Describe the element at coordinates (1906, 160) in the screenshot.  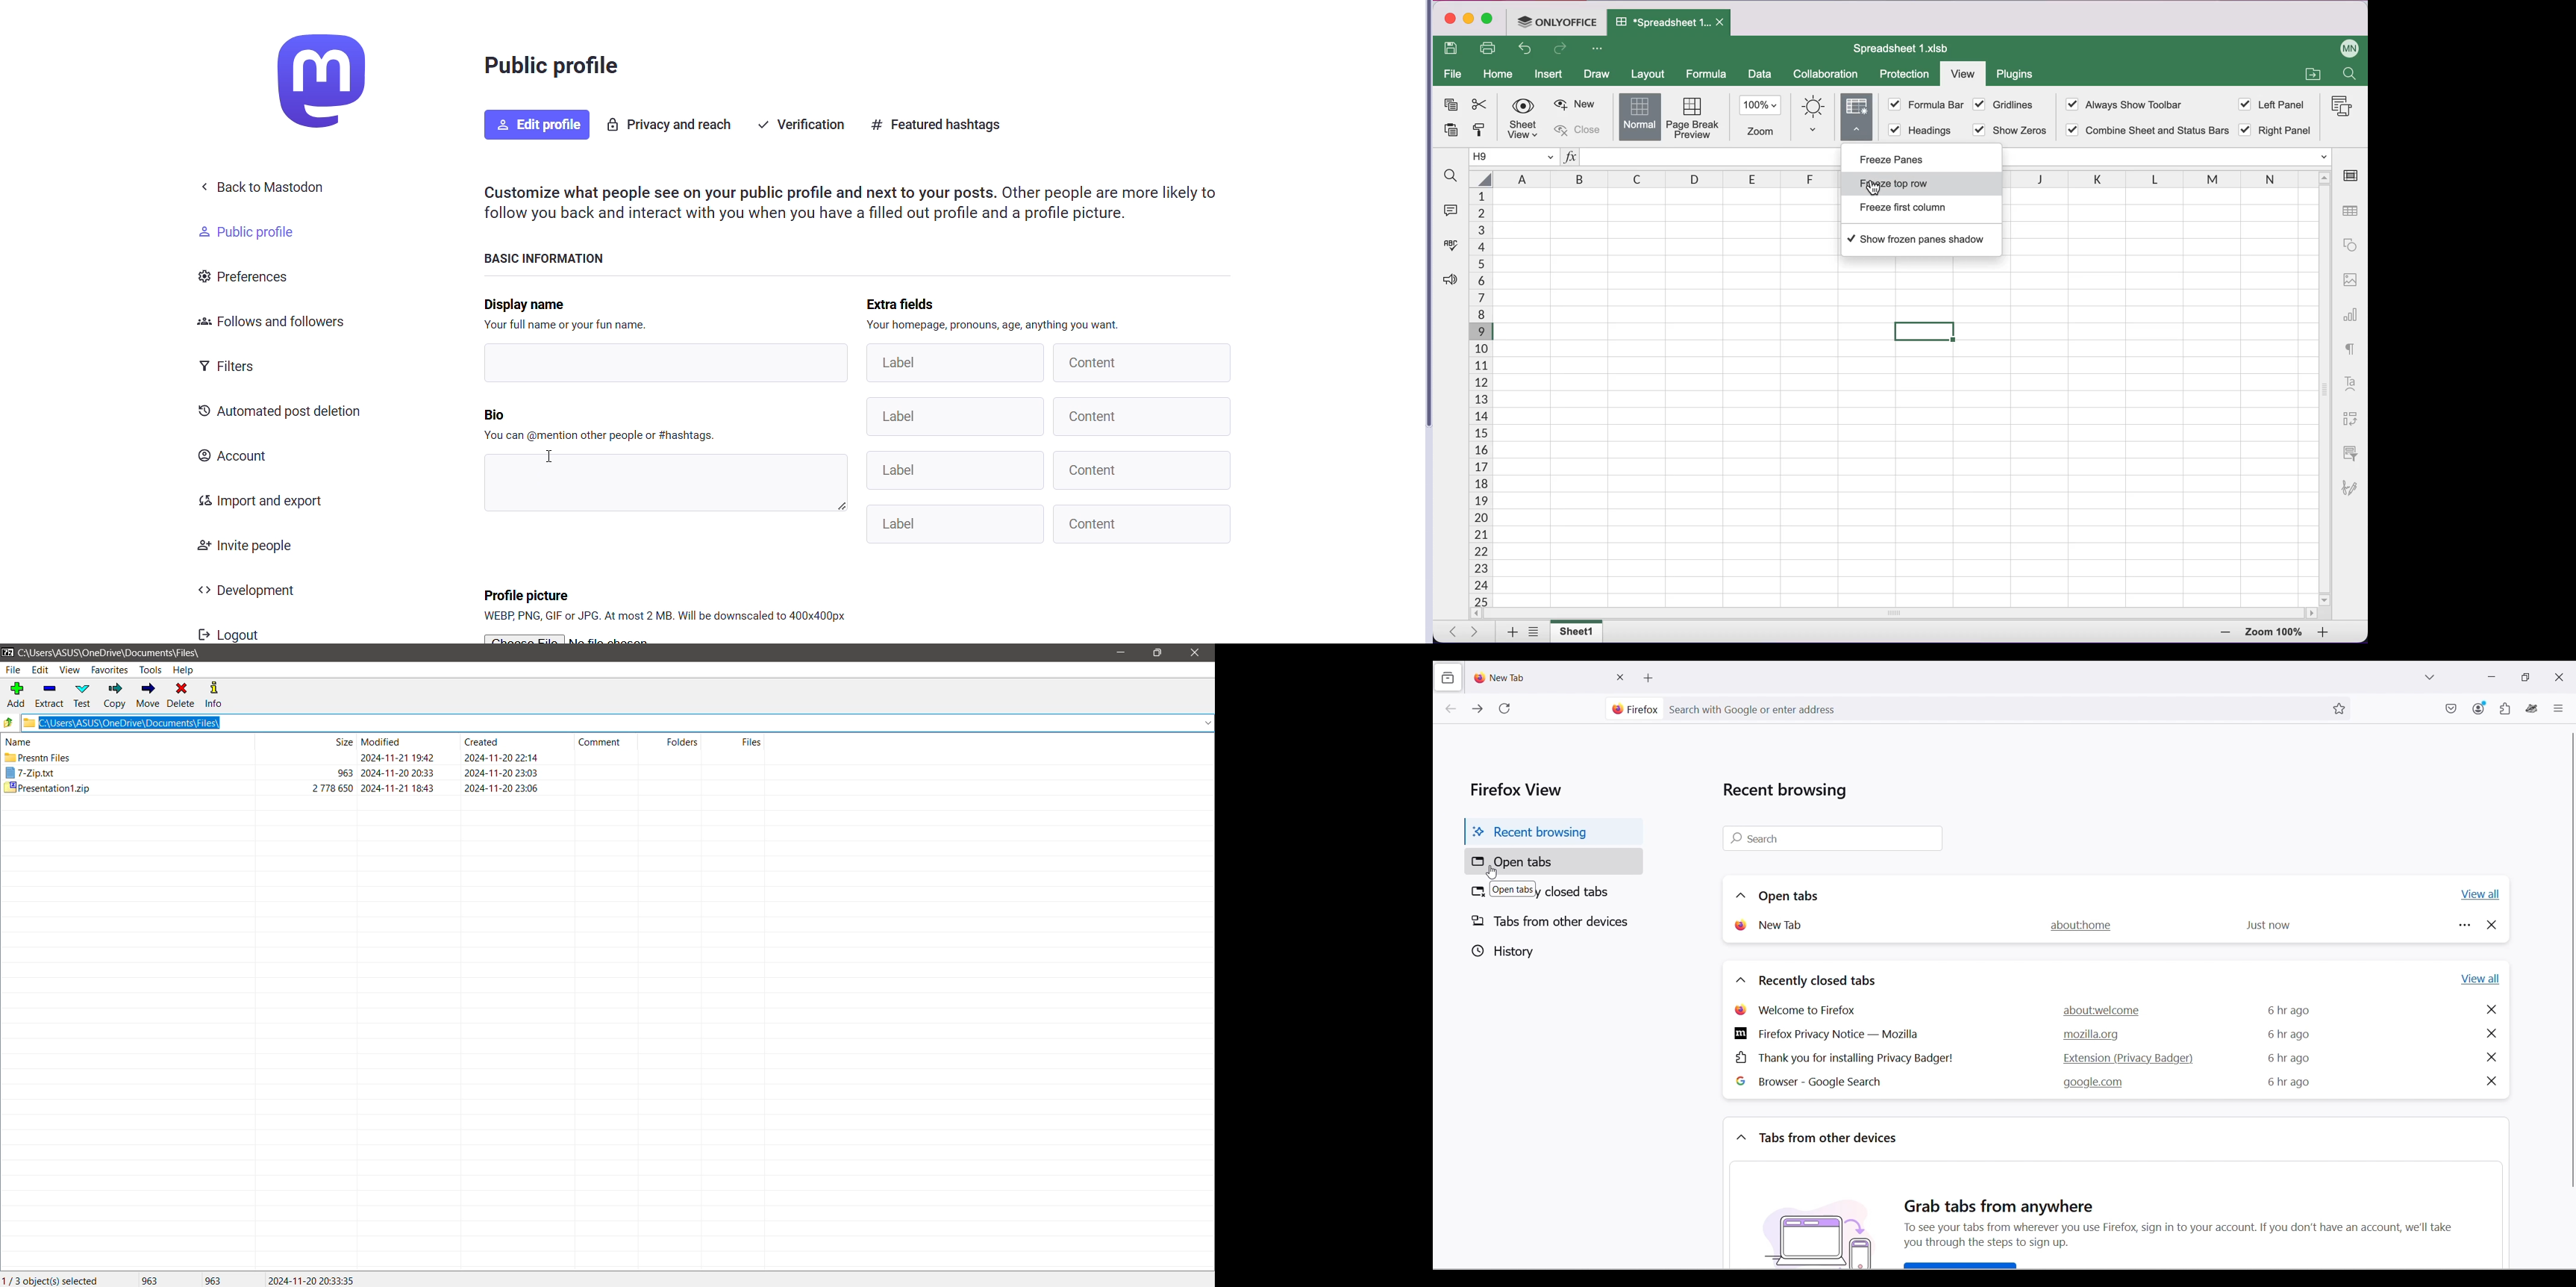
I see `freeze panes` at that location.